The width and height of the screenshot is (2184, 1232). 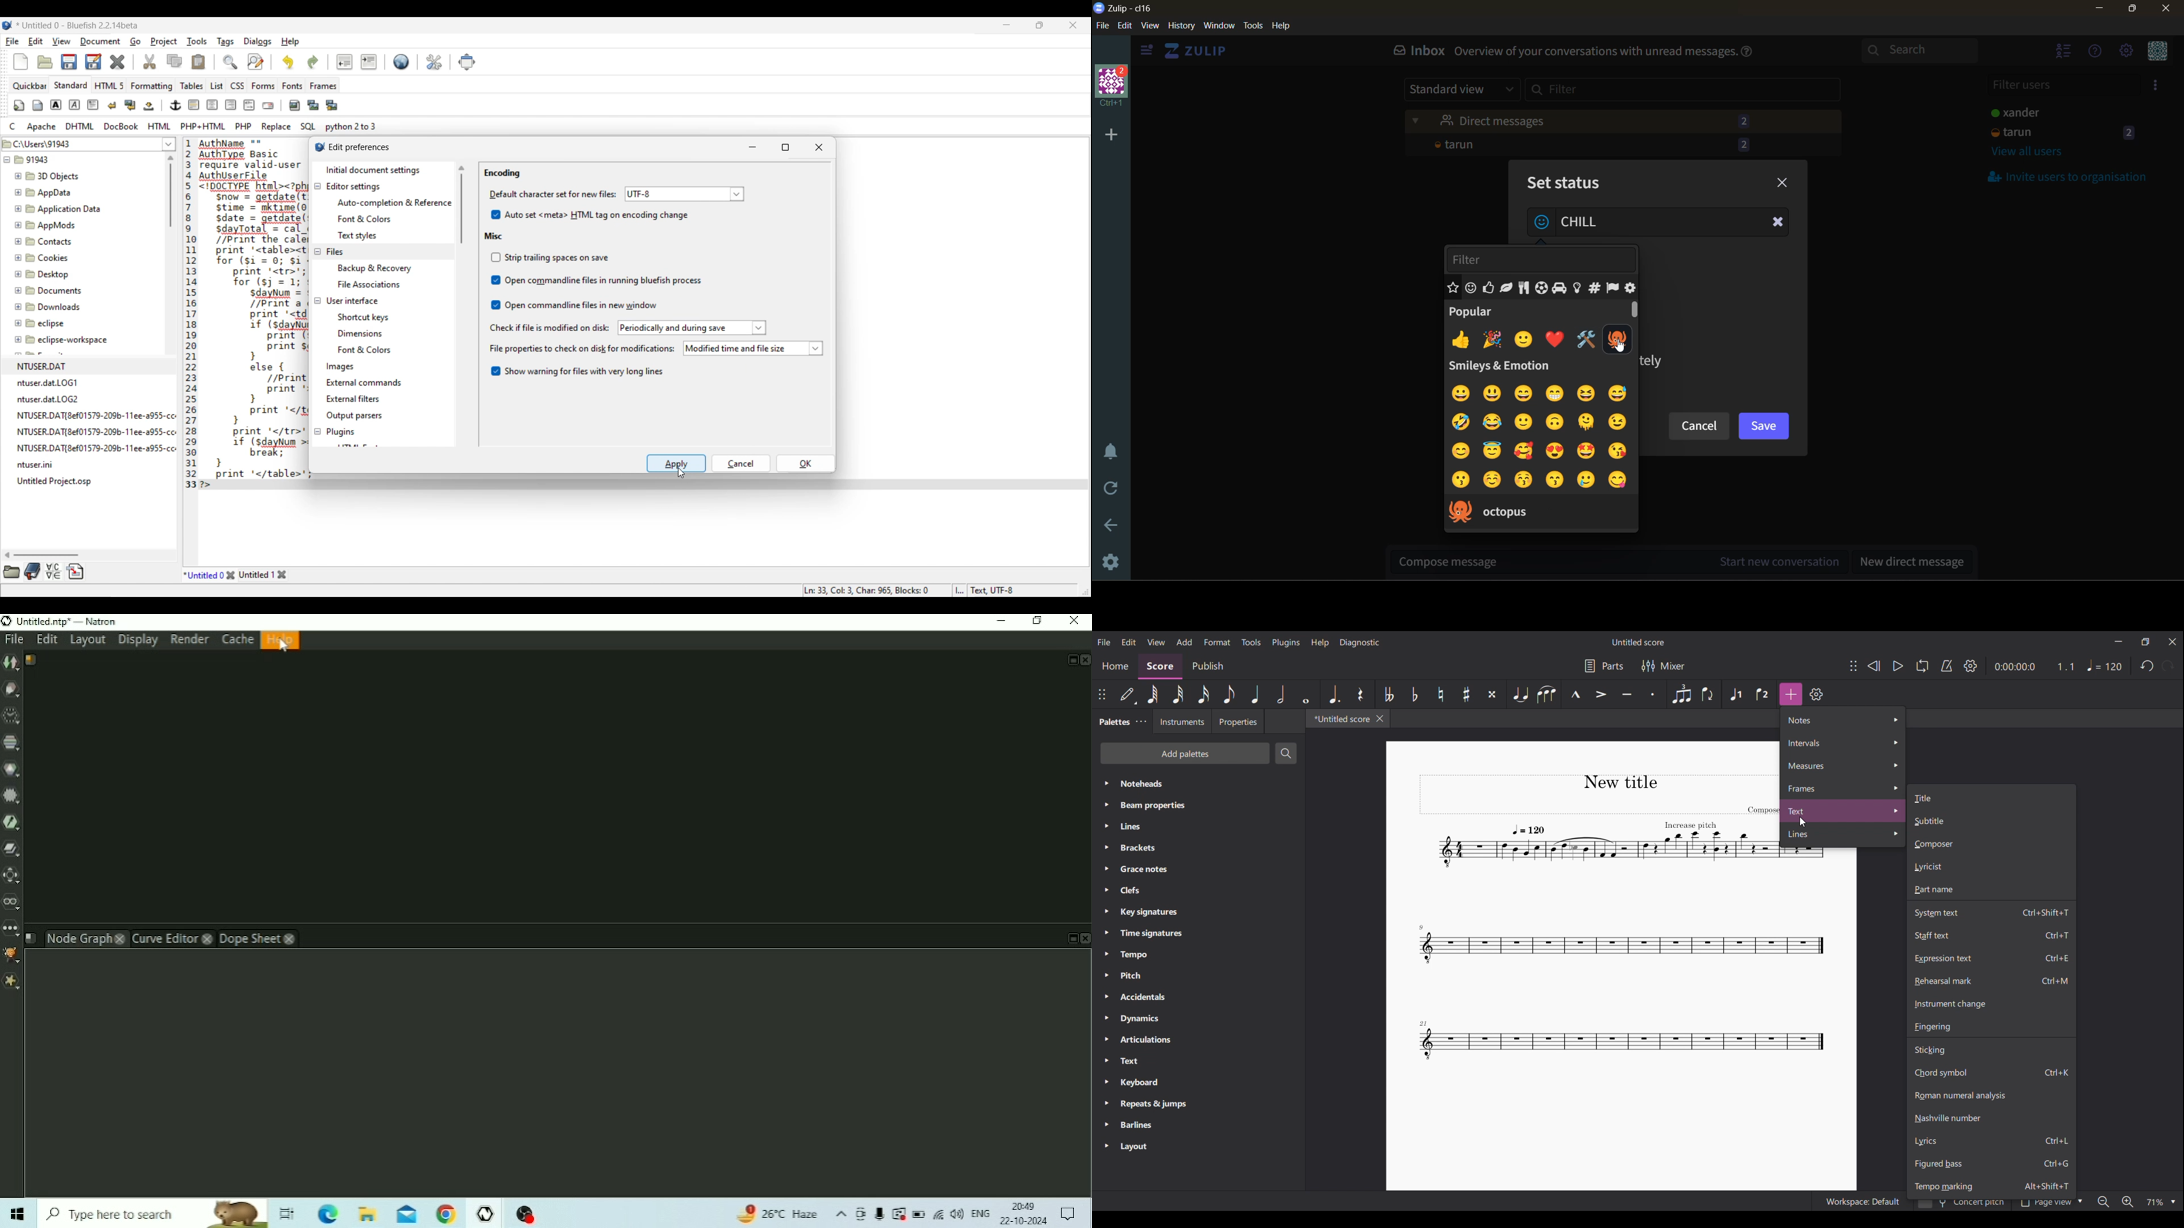 I want to click on Misc section, so click(x=494, y=236).